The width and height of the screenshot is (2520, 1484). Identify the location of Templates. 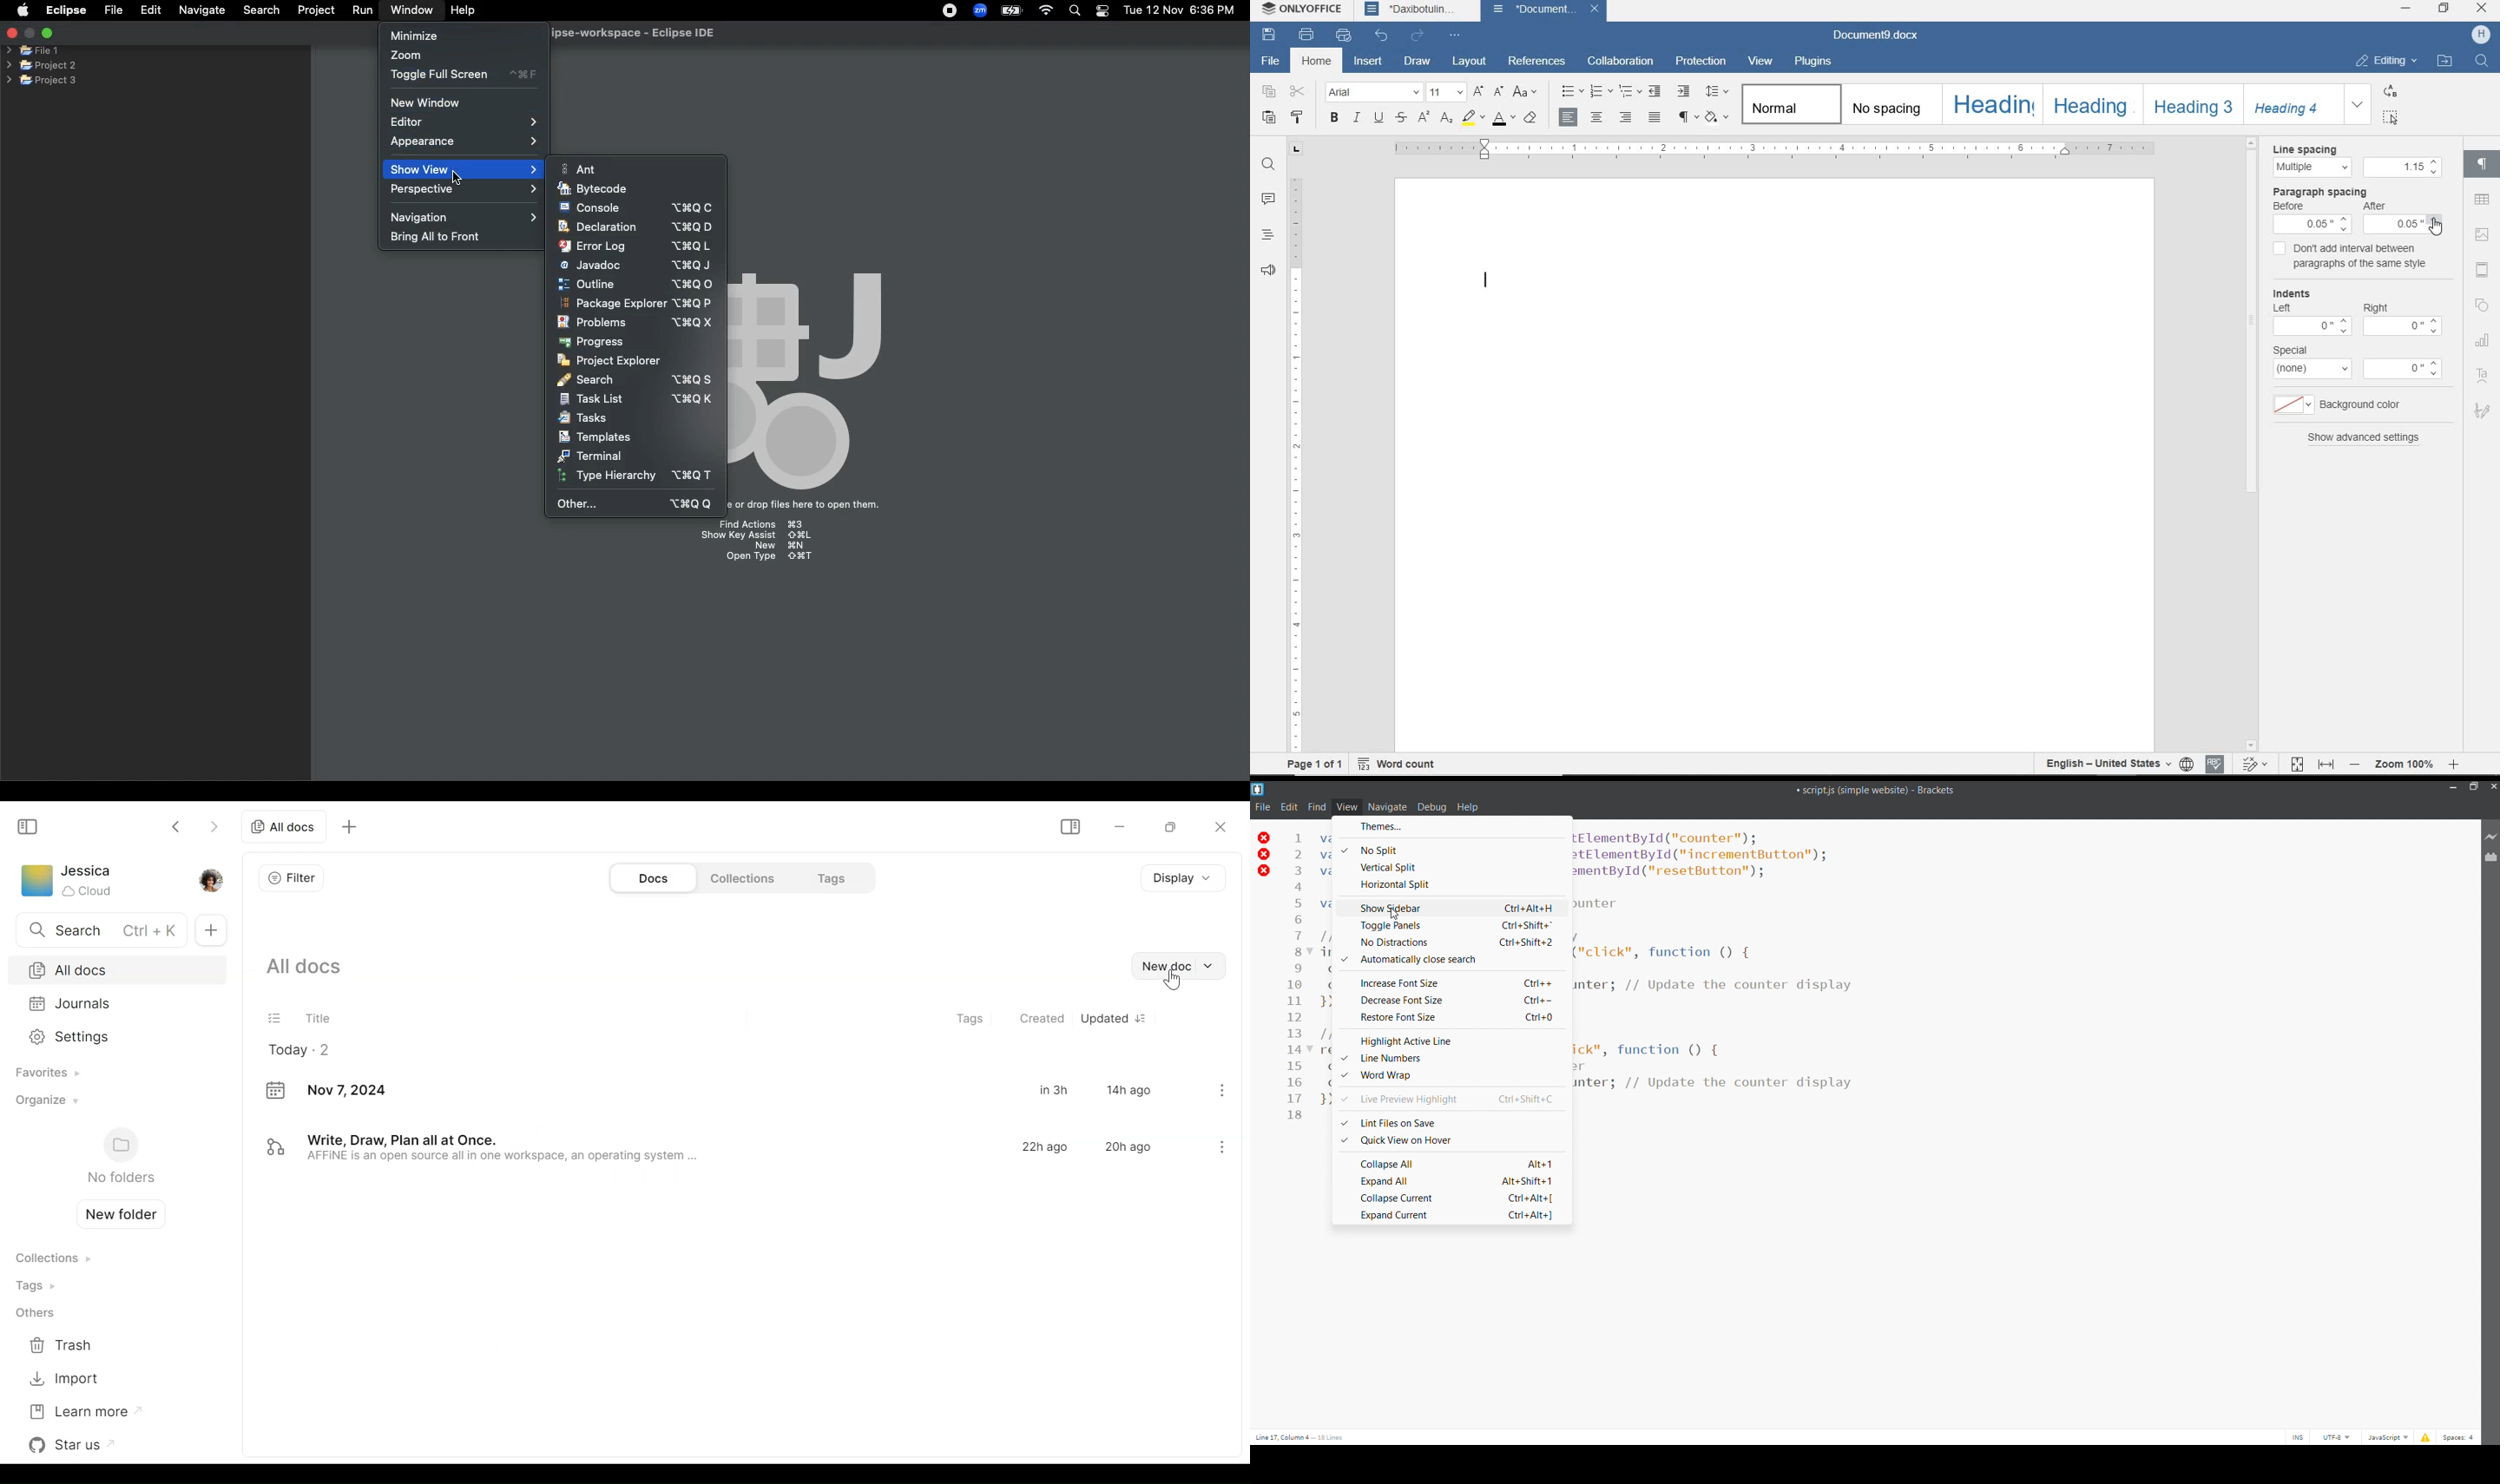
(595, 437).